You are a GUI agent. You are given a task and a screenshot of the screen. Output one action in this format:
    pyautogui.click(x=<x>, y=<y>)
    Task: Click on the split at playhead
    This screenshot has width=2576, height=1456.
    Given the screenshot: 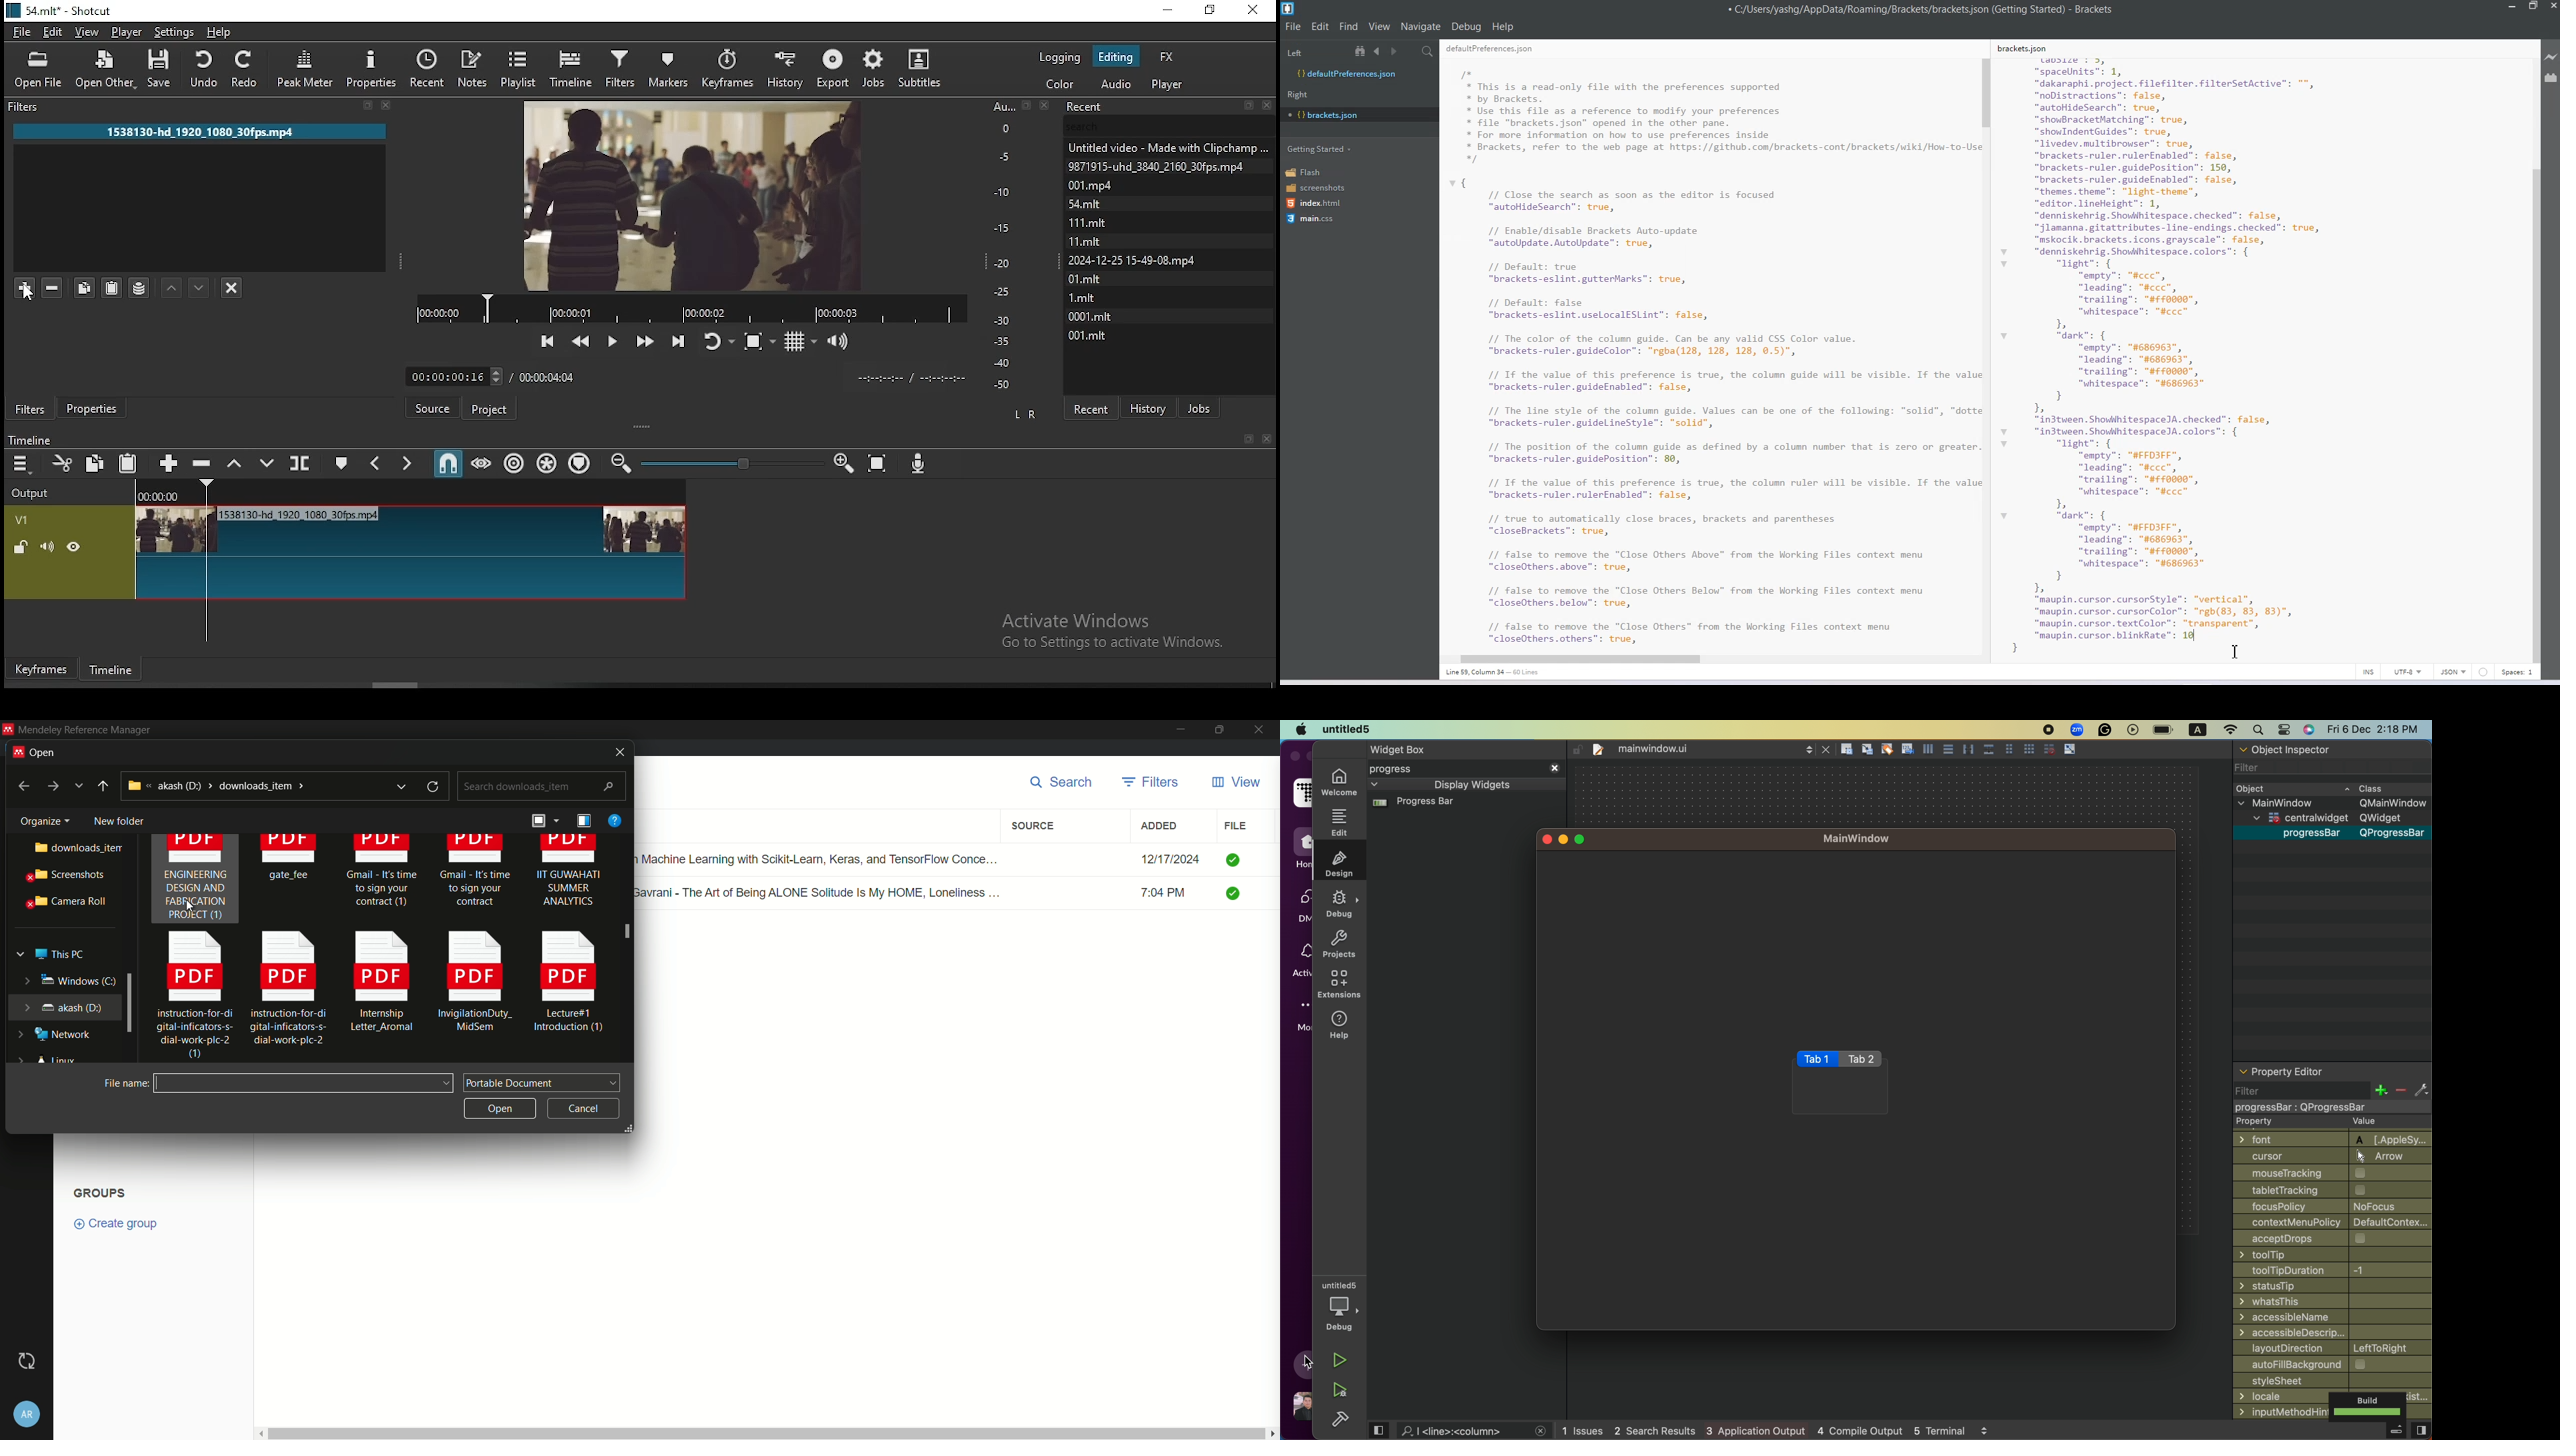 What is the action you would take?
    pyautogui.click(x=297, y=463)
    